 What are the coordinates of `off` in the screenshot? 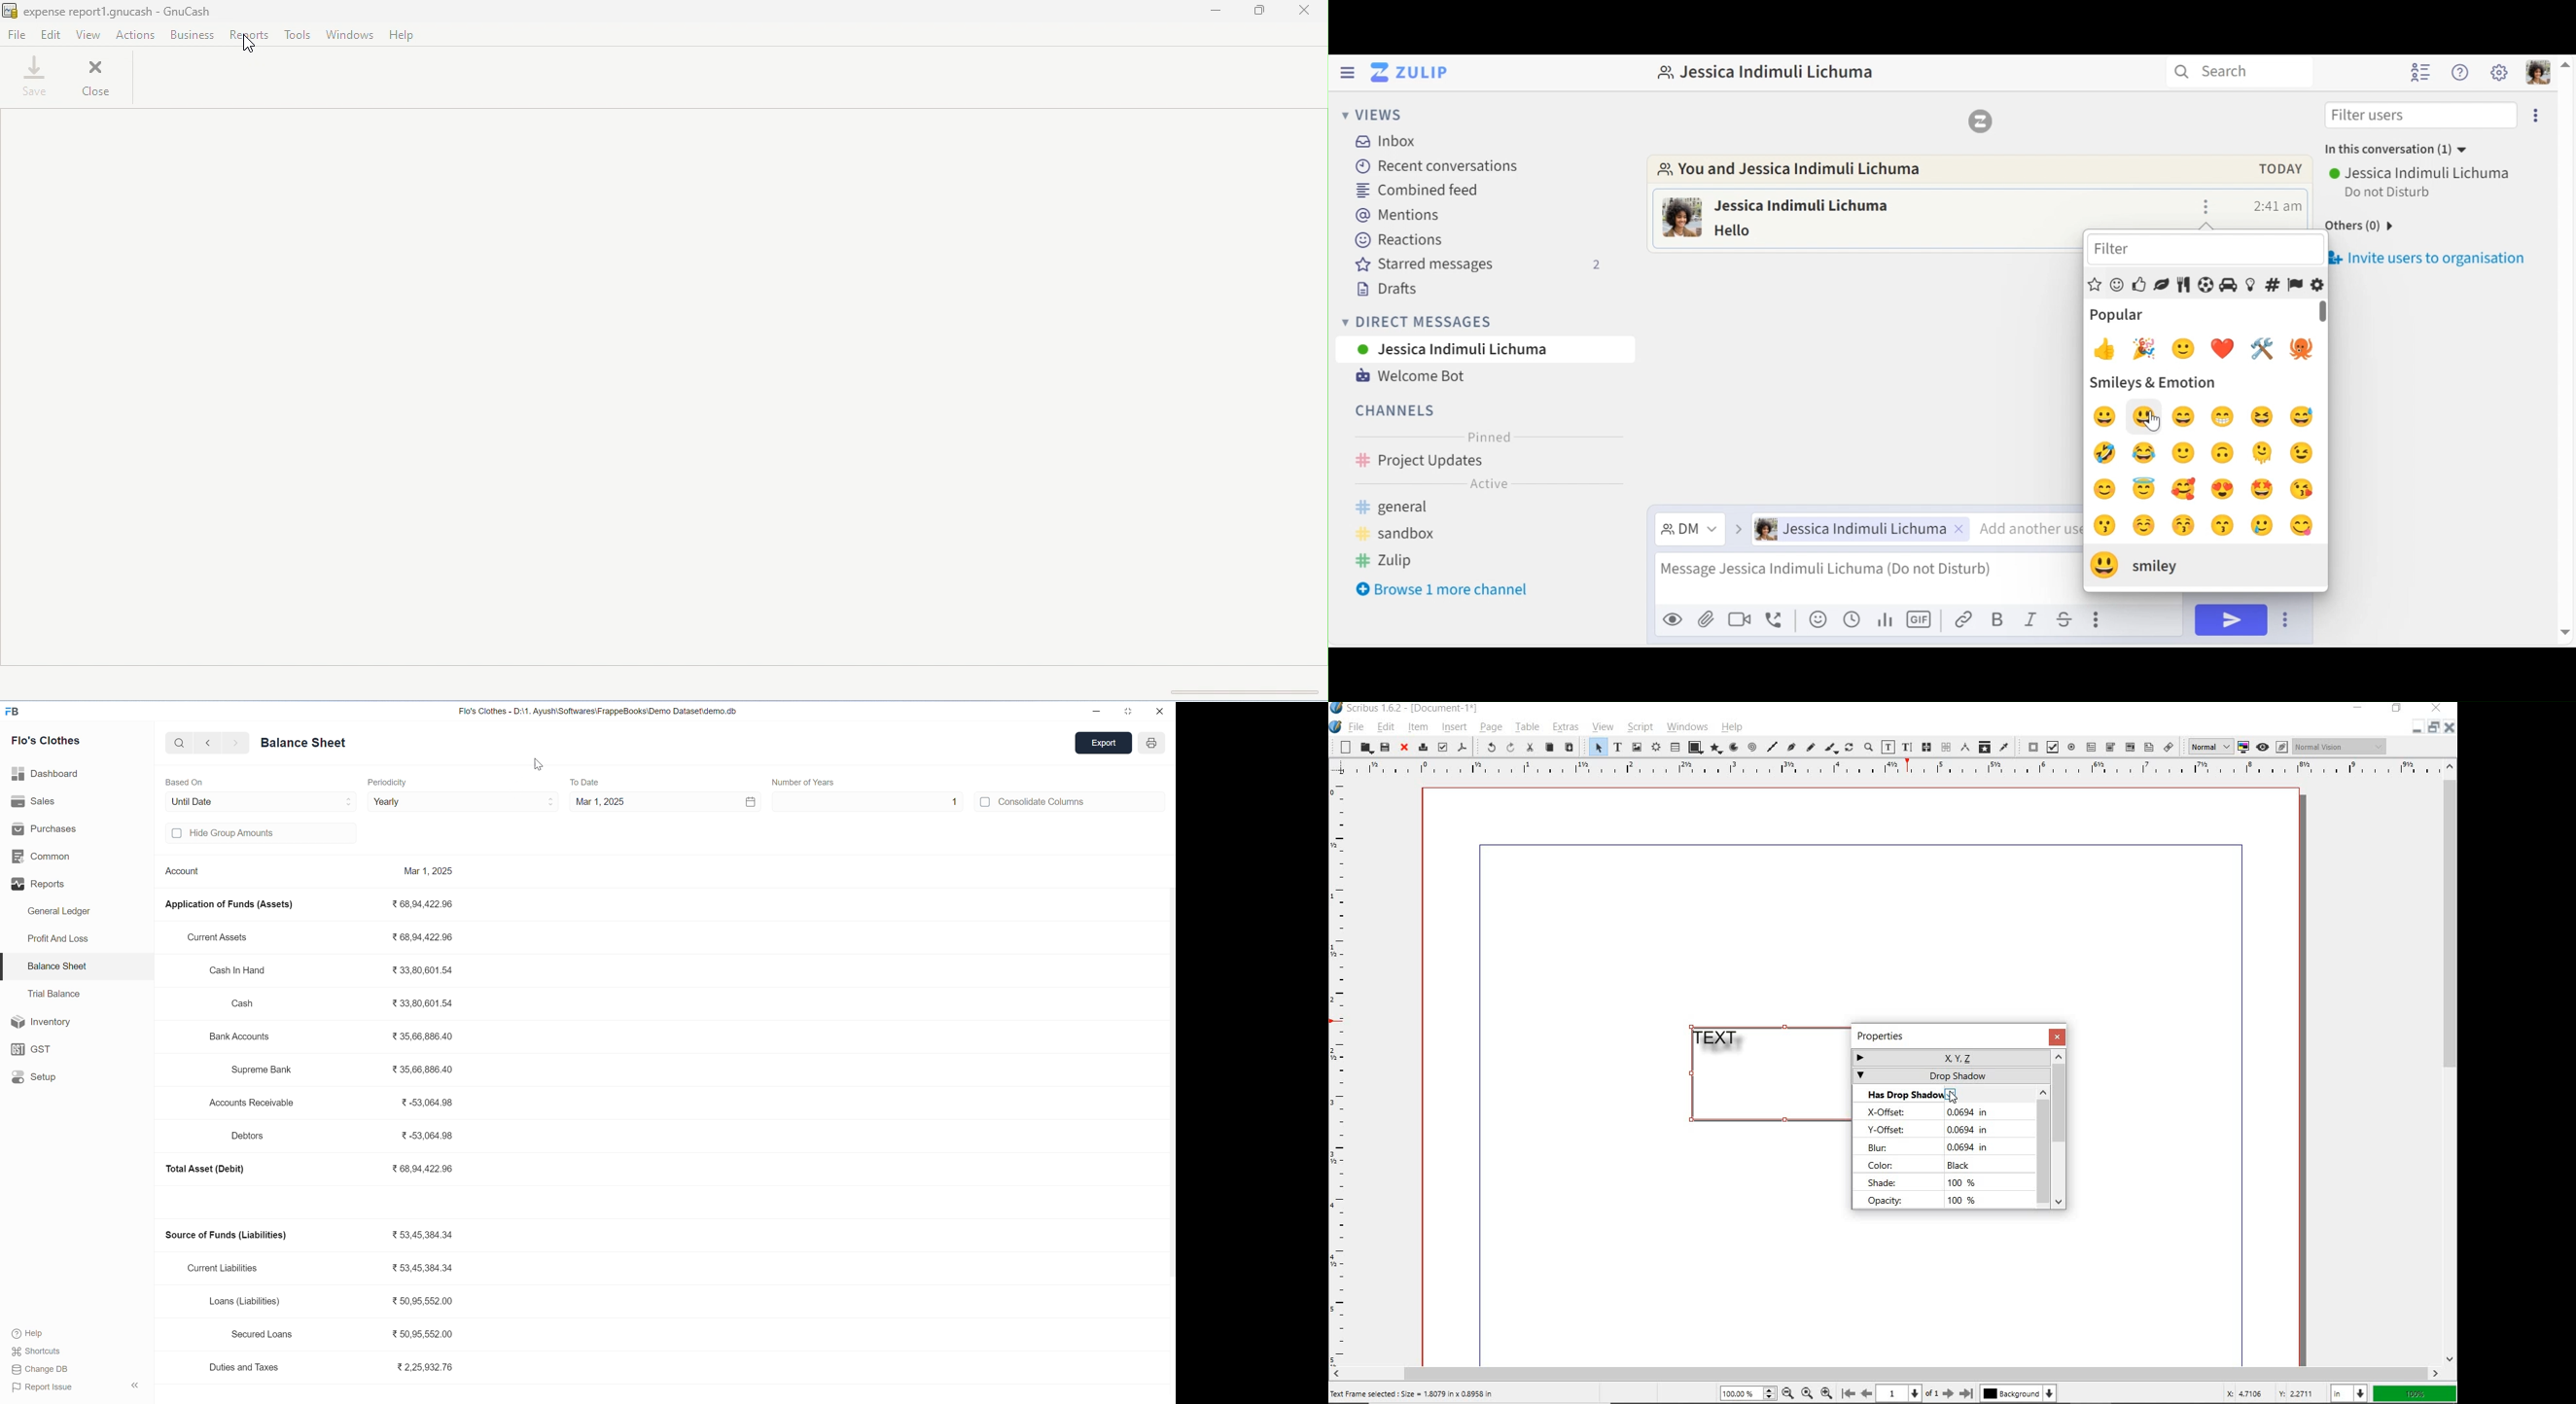 It's located at (177, 833).